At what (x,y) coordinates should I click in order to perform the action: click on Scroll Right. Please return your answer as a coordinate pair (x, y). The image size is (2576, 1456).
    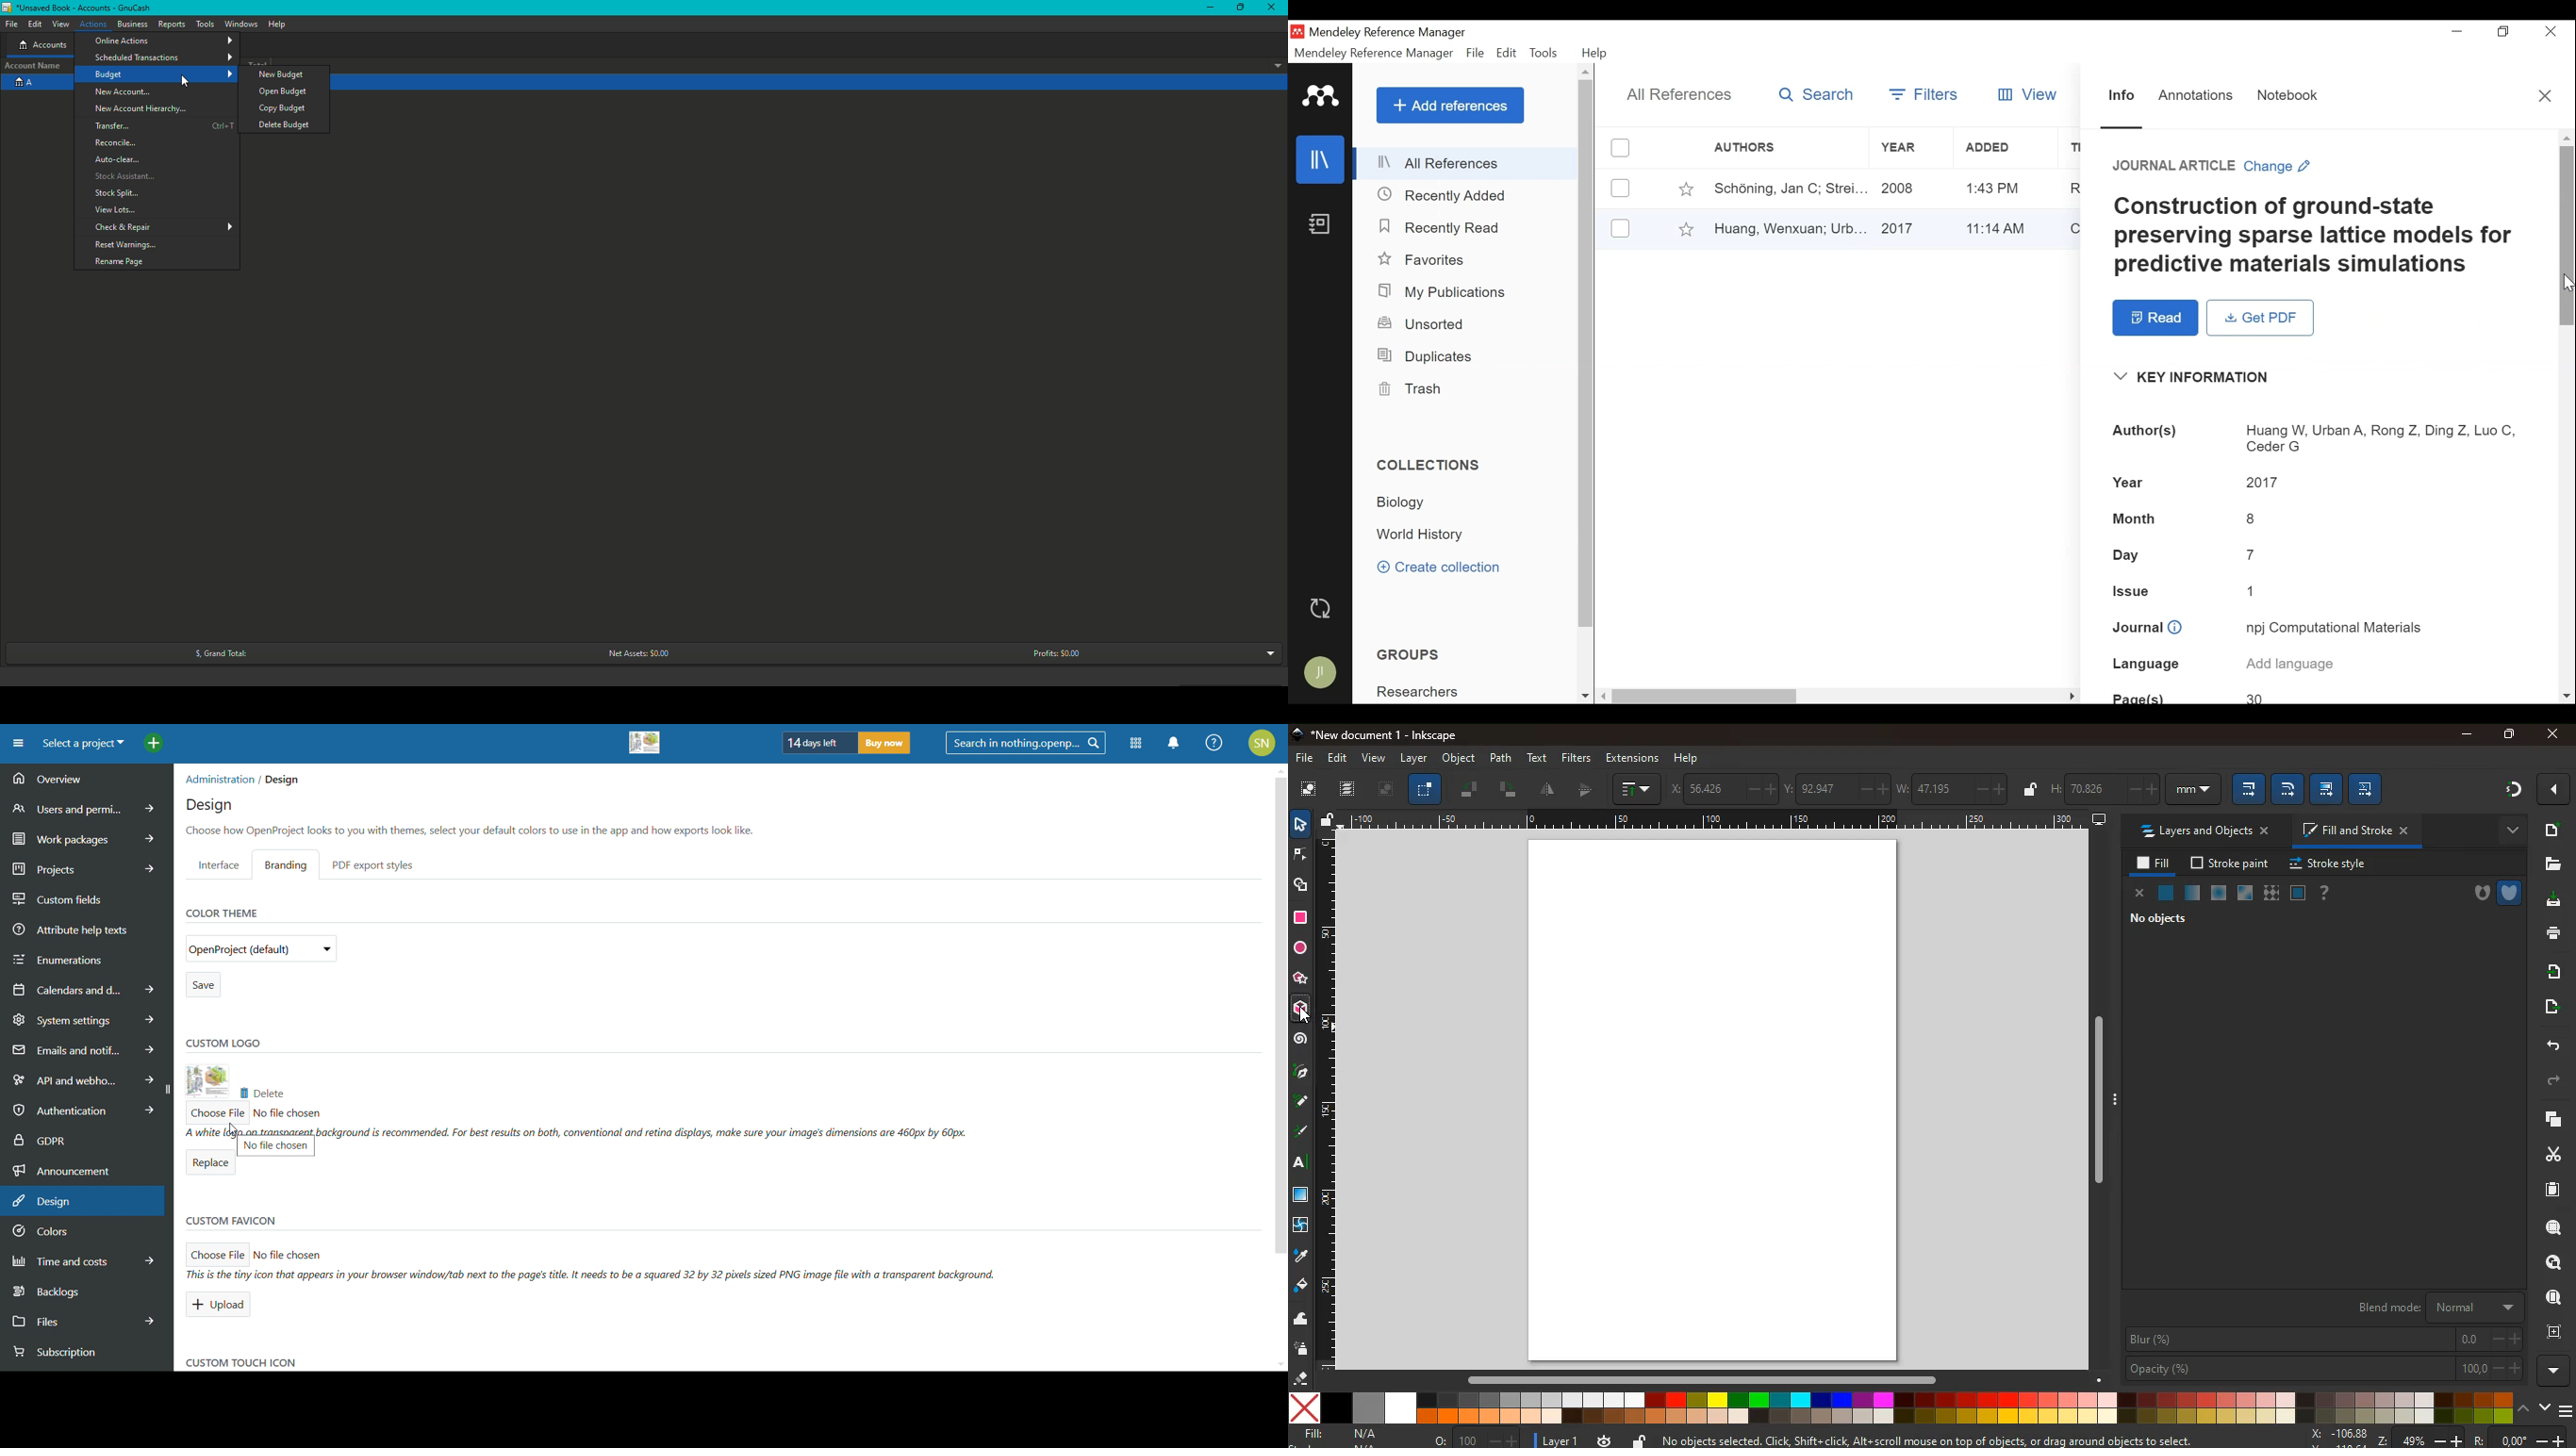
    Looking at the image, I should click on (2072, 696).